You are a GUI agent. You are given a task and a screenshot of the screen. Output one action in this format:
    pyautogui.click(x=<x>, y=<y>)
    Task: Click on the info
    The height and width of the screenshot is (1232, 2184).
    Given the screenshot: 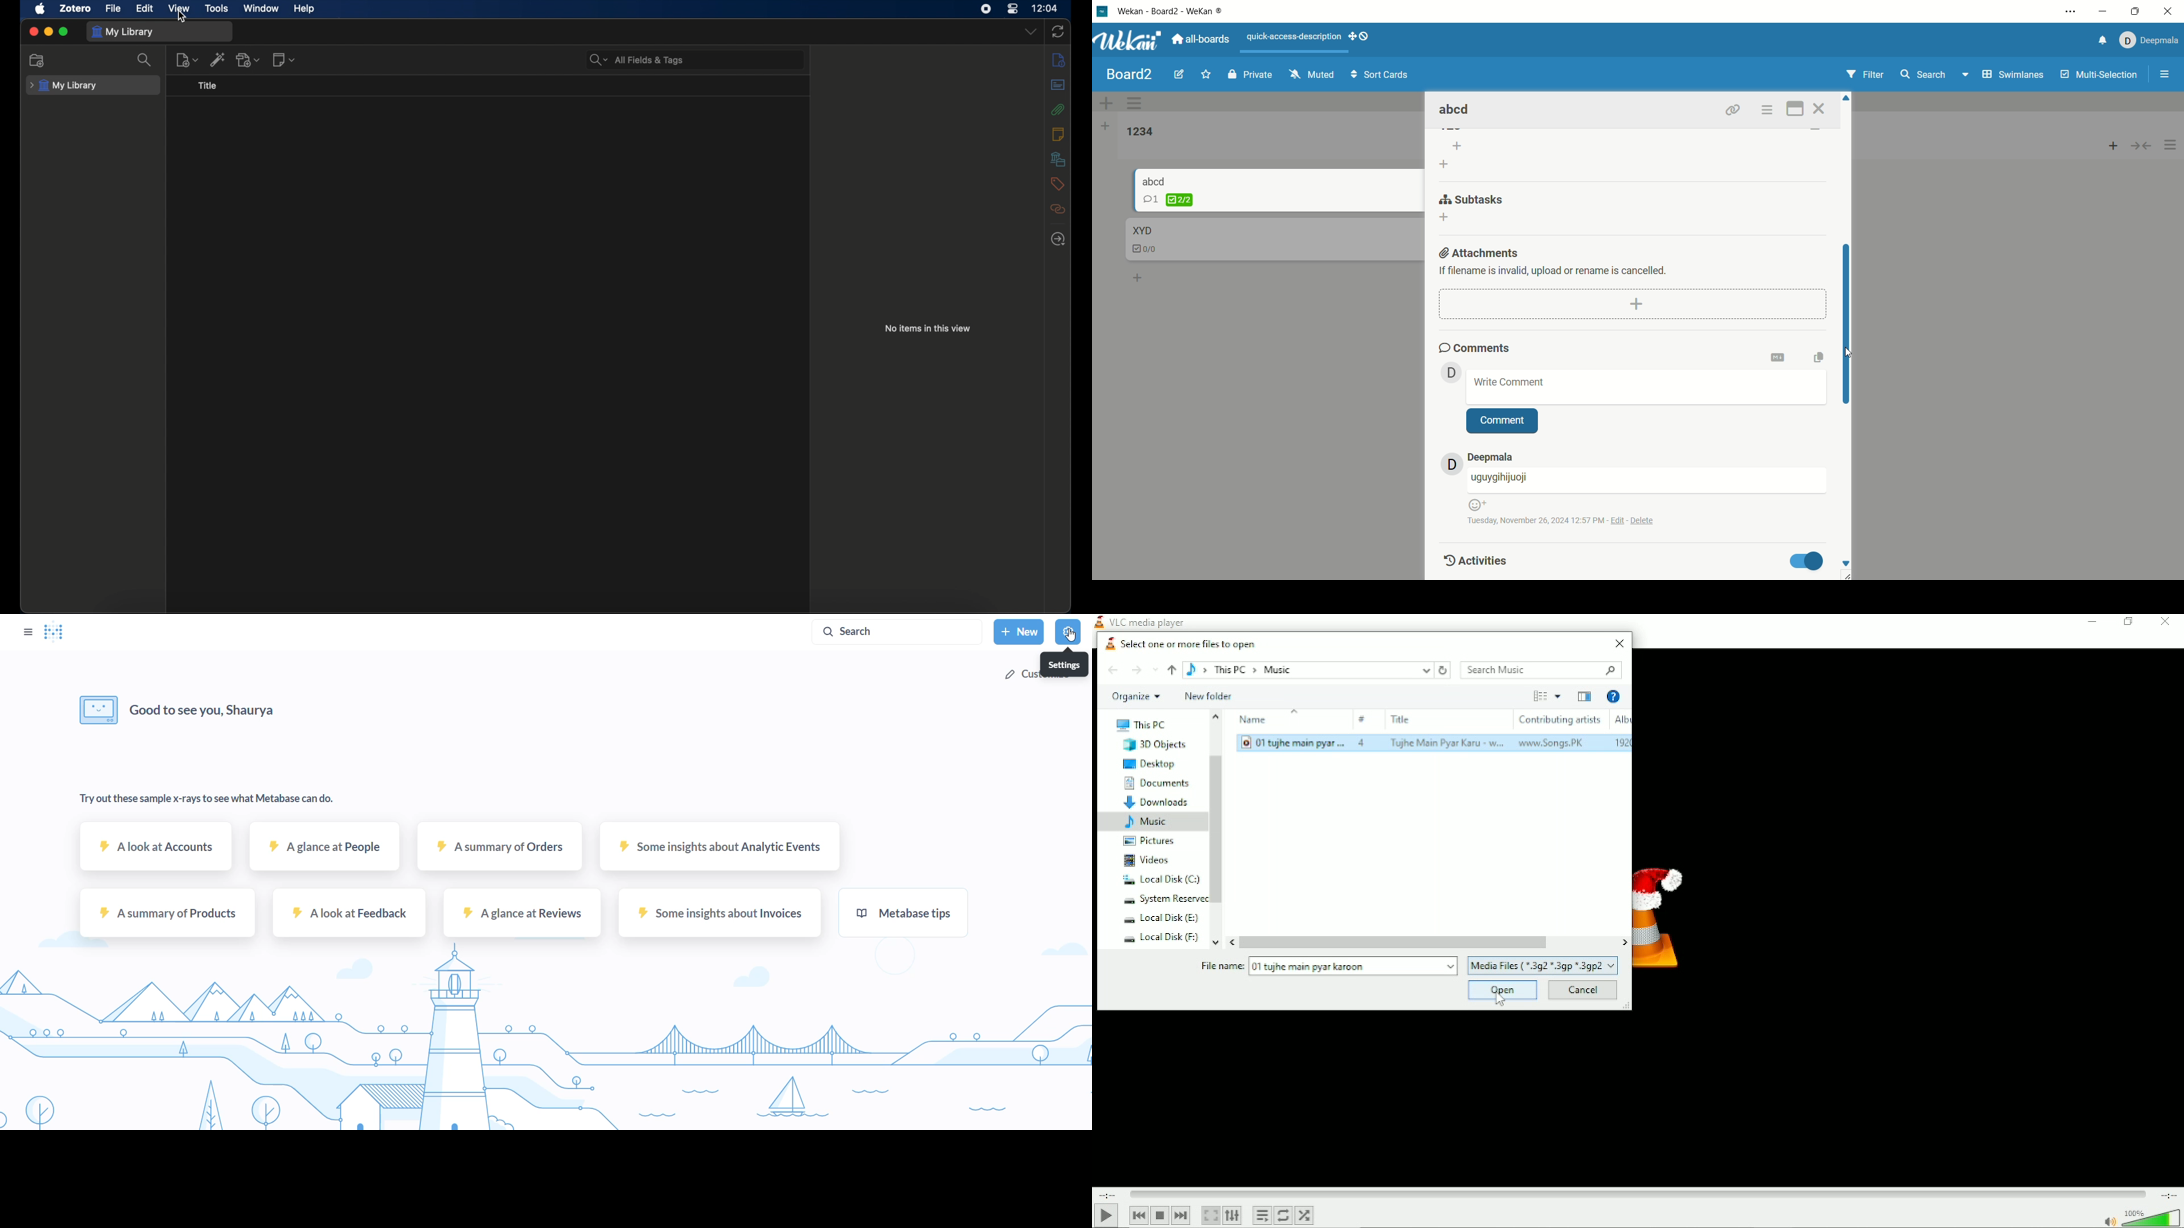 What is the action you would take?
    pyautogui.click(x=1059, y=60)
    